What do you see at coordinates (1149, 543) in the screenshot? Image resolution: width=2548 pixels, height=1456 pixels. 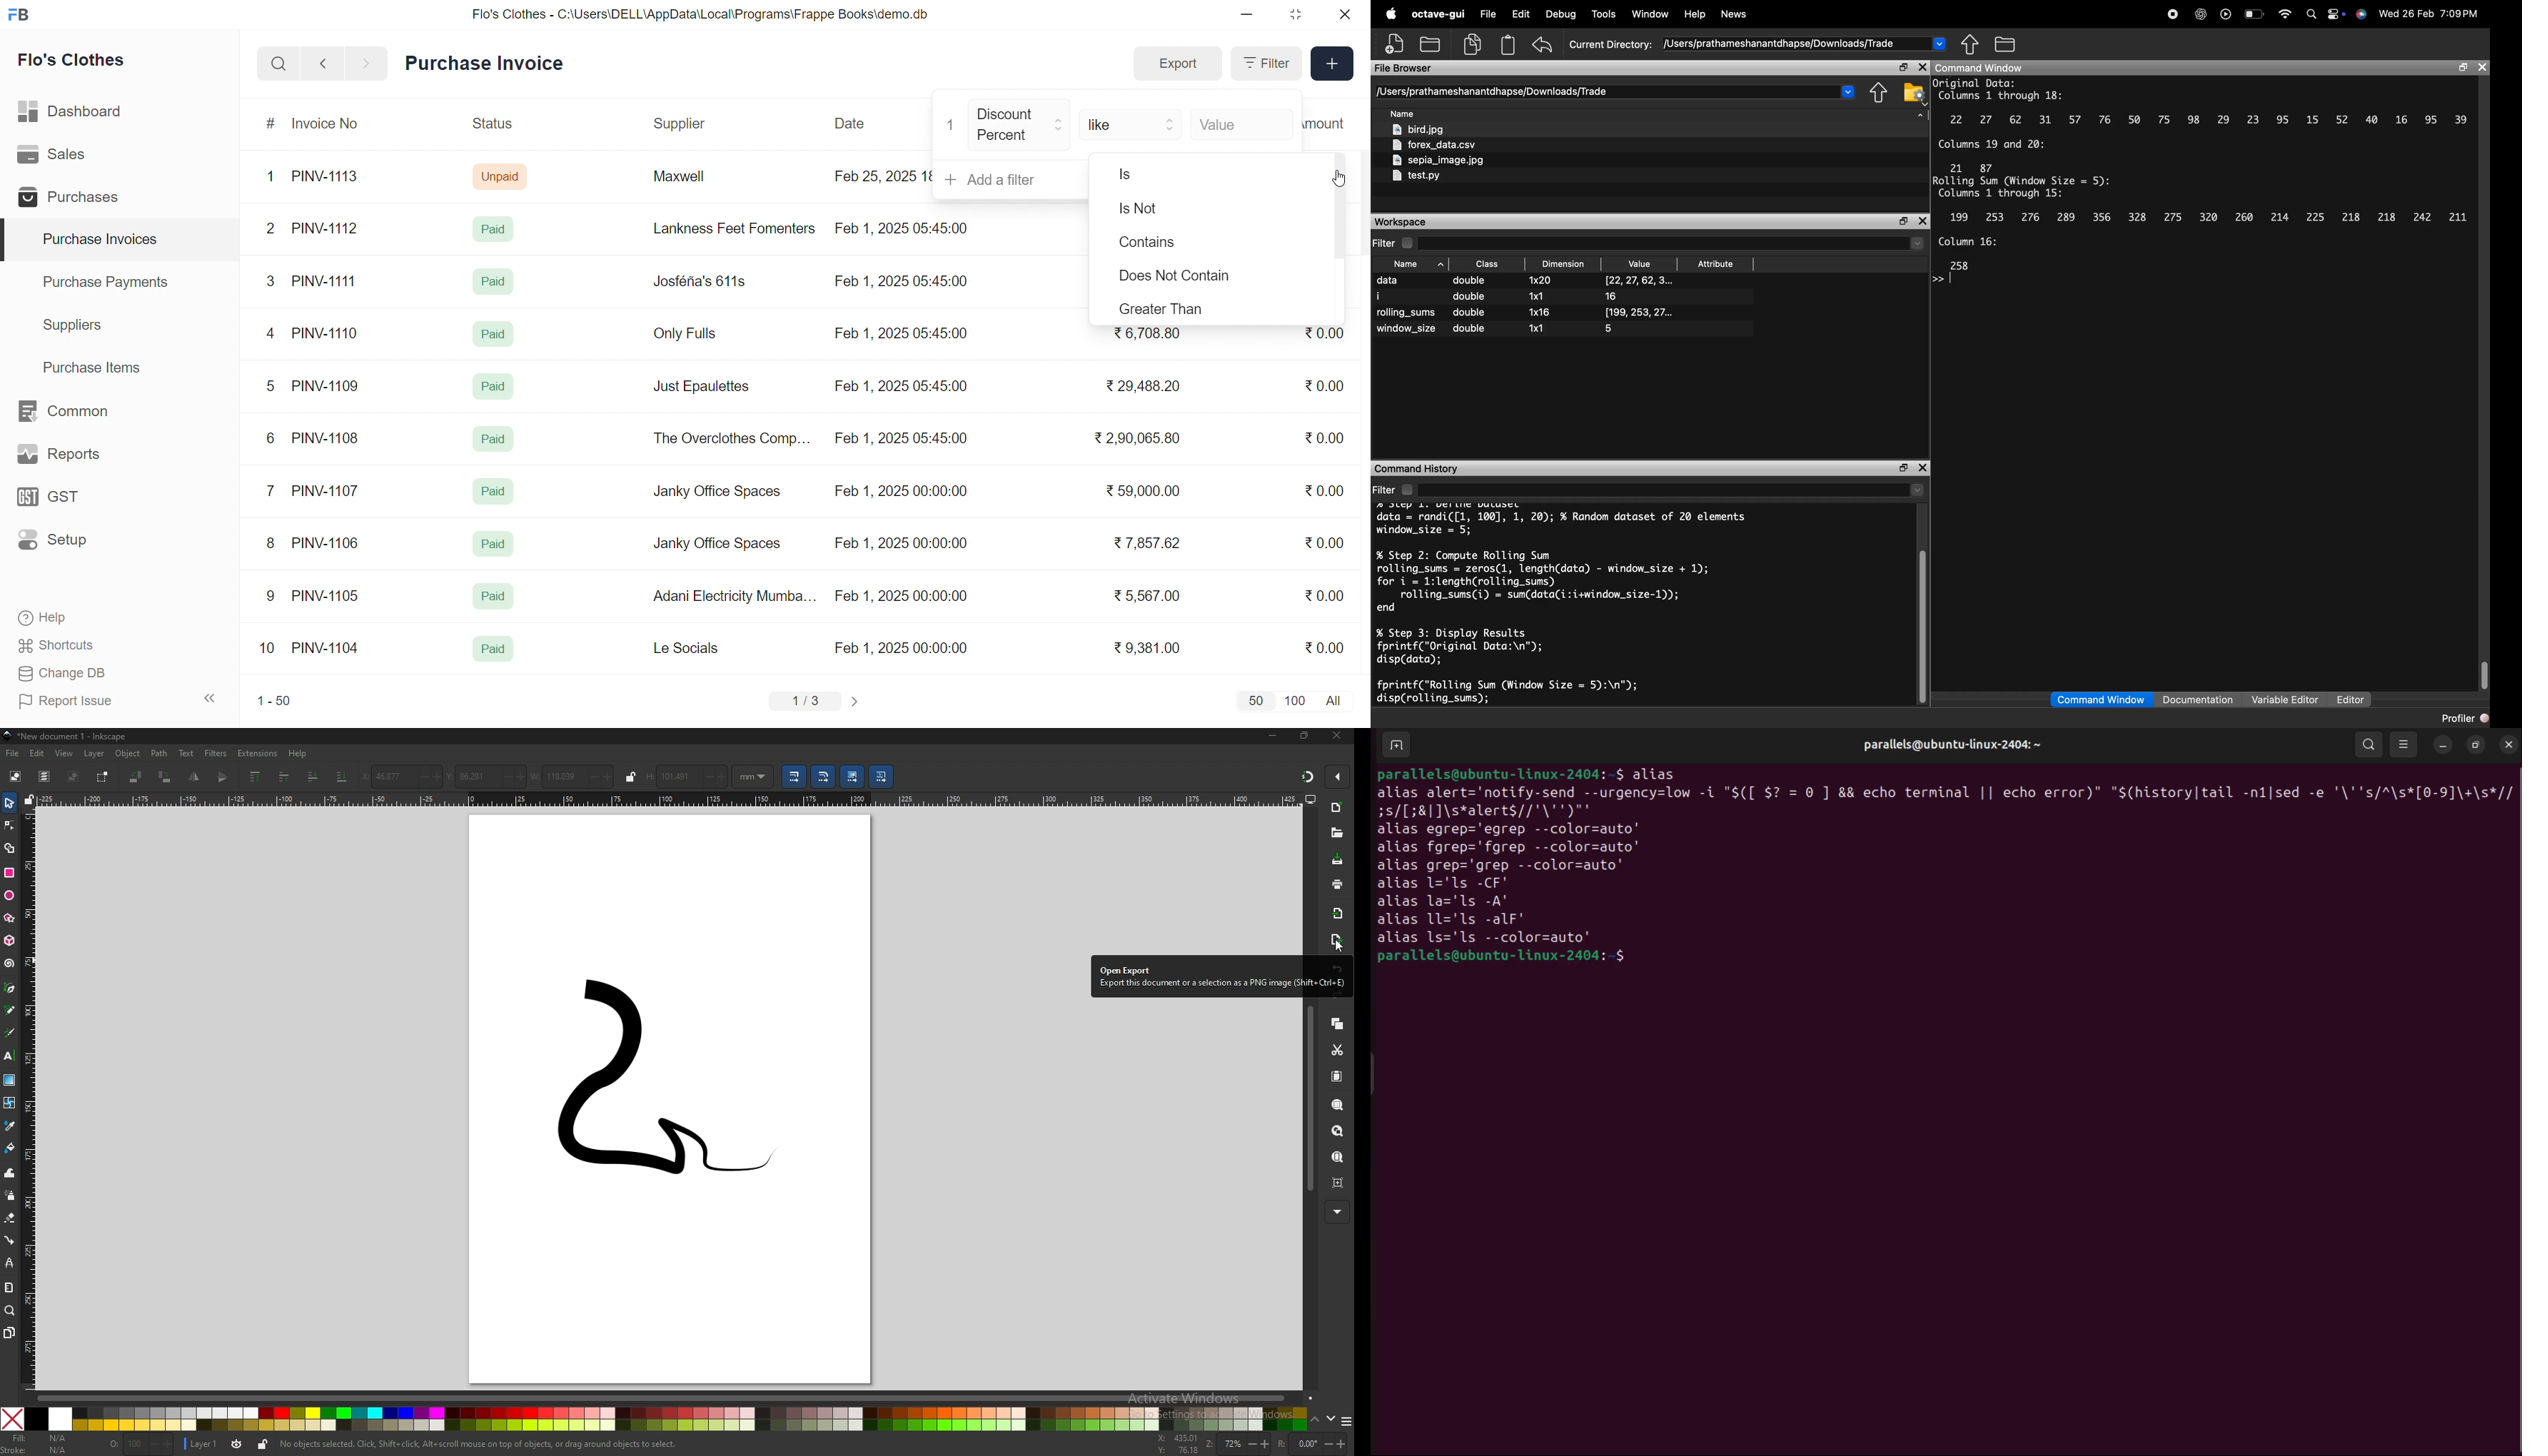 I see `₹ 7,857.62` at bounding box center [1149, 543].